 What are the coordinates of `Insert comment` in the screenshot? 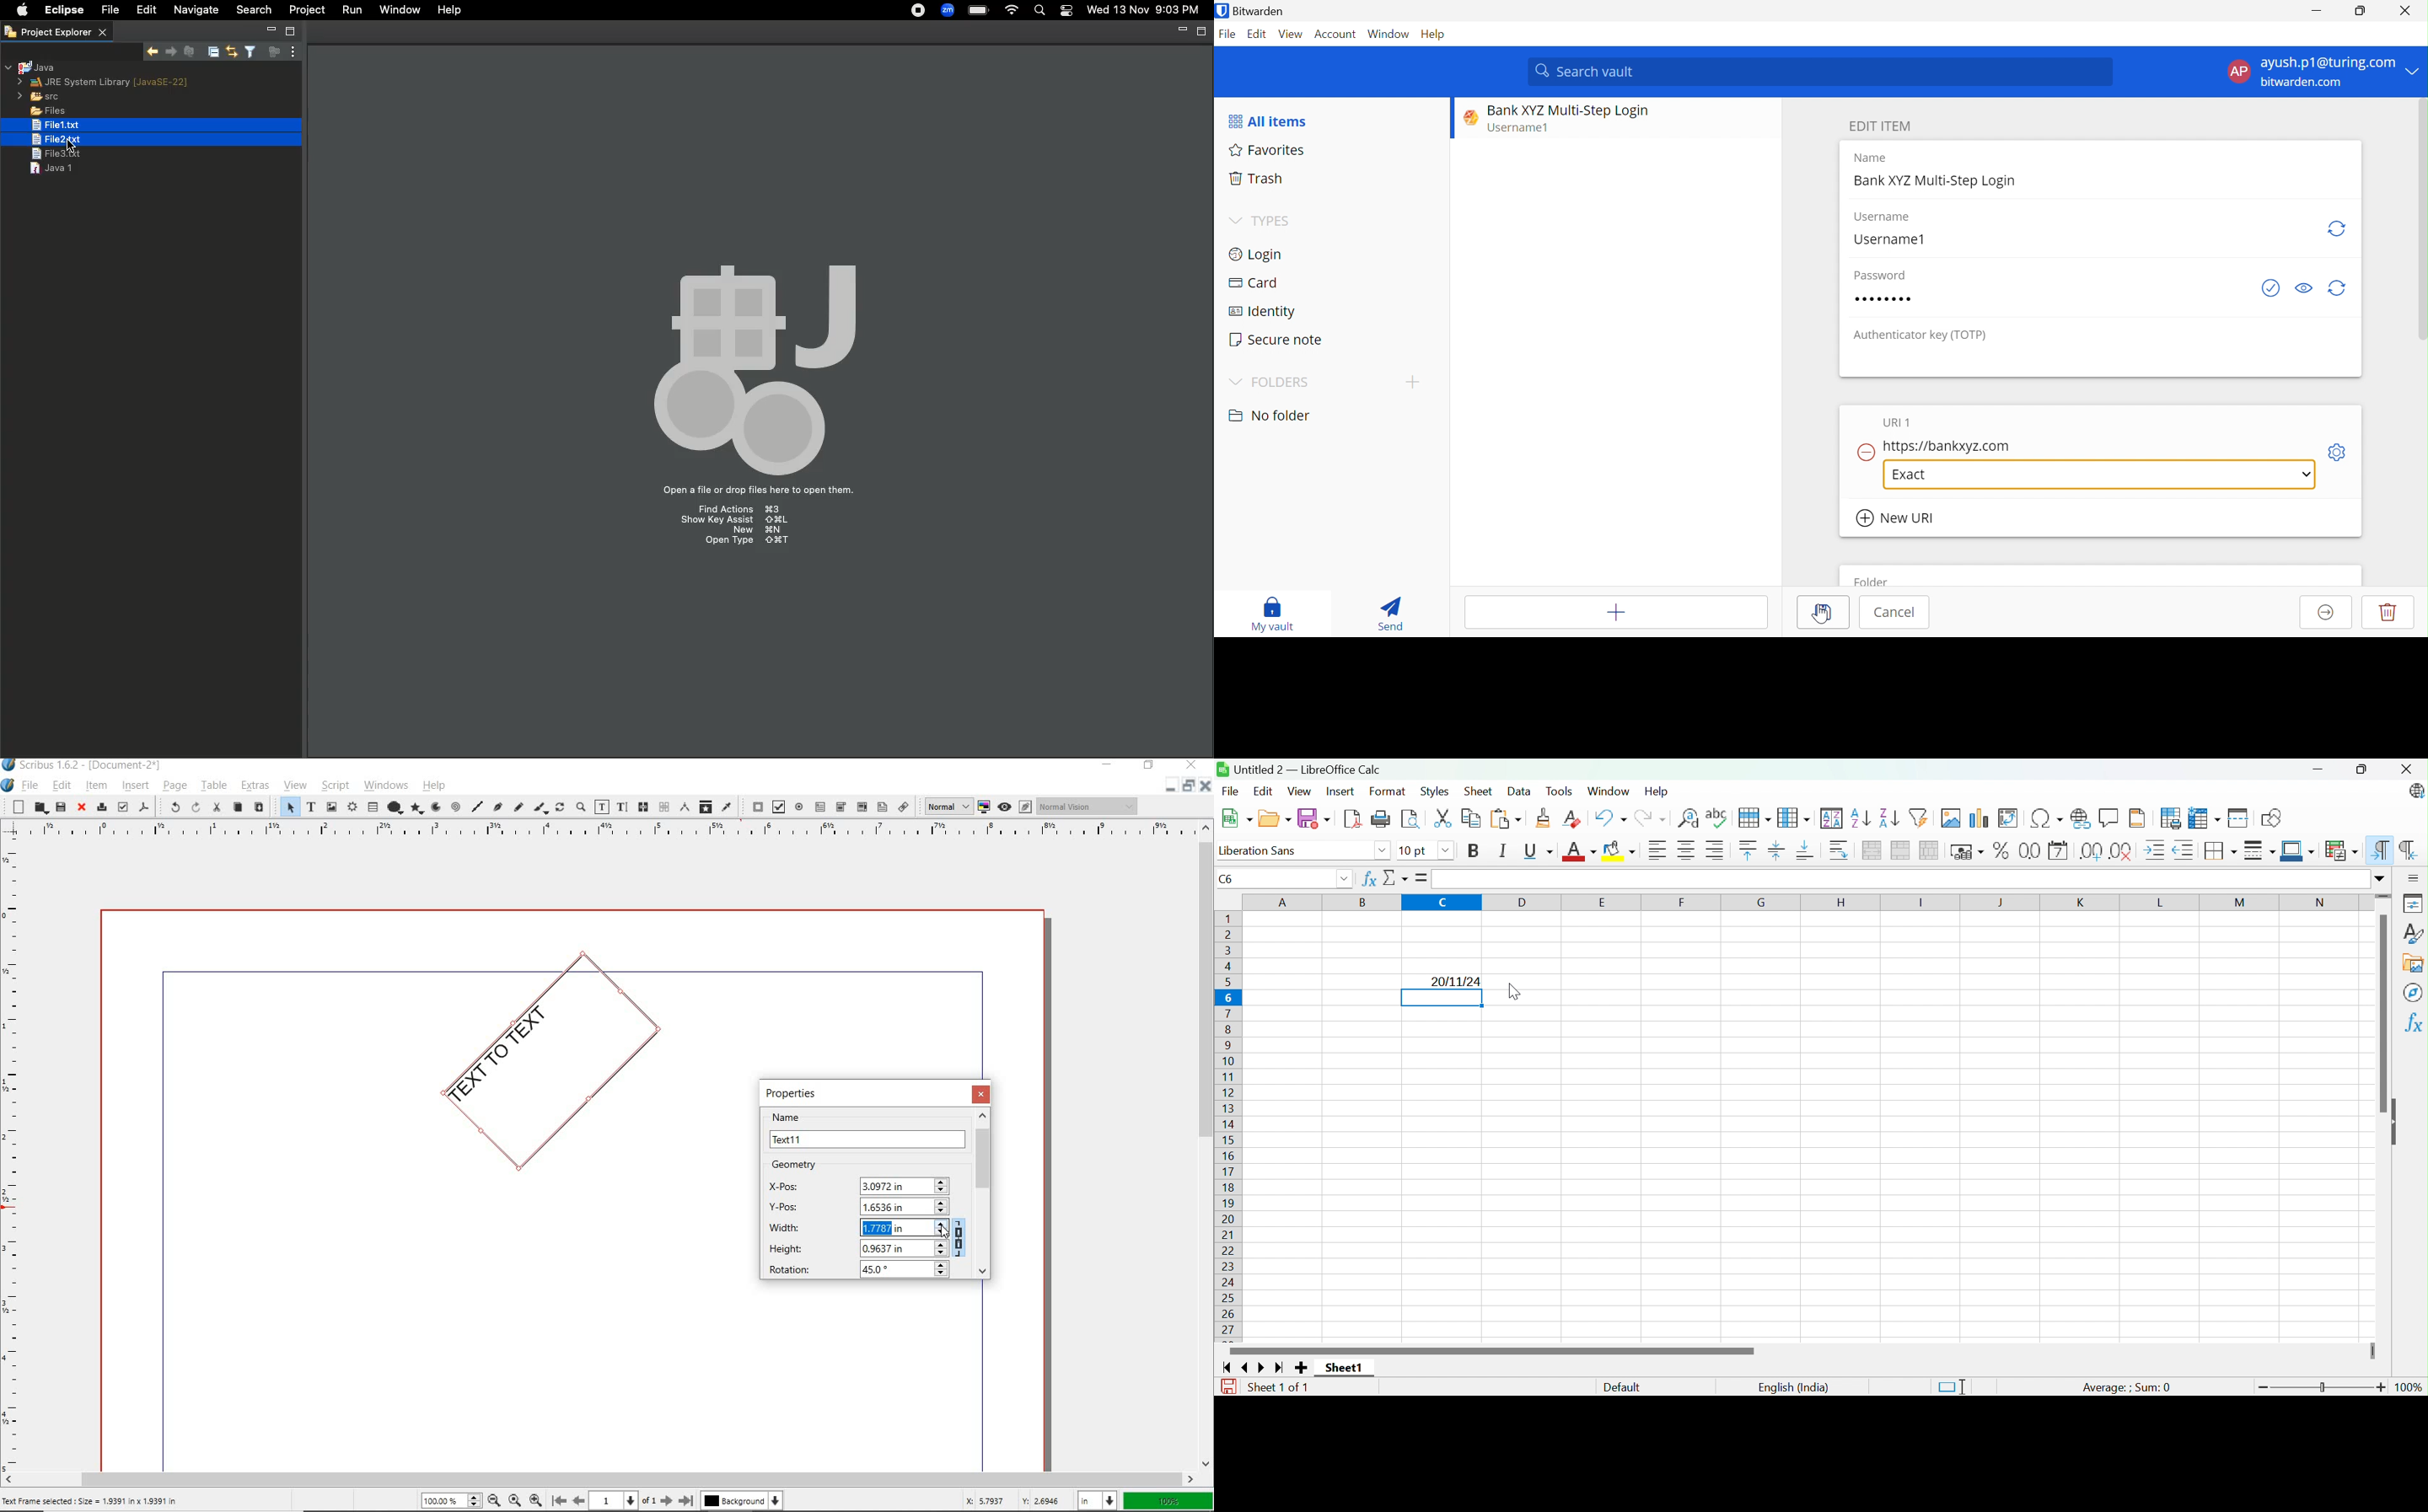 It's located at (2110, 817).